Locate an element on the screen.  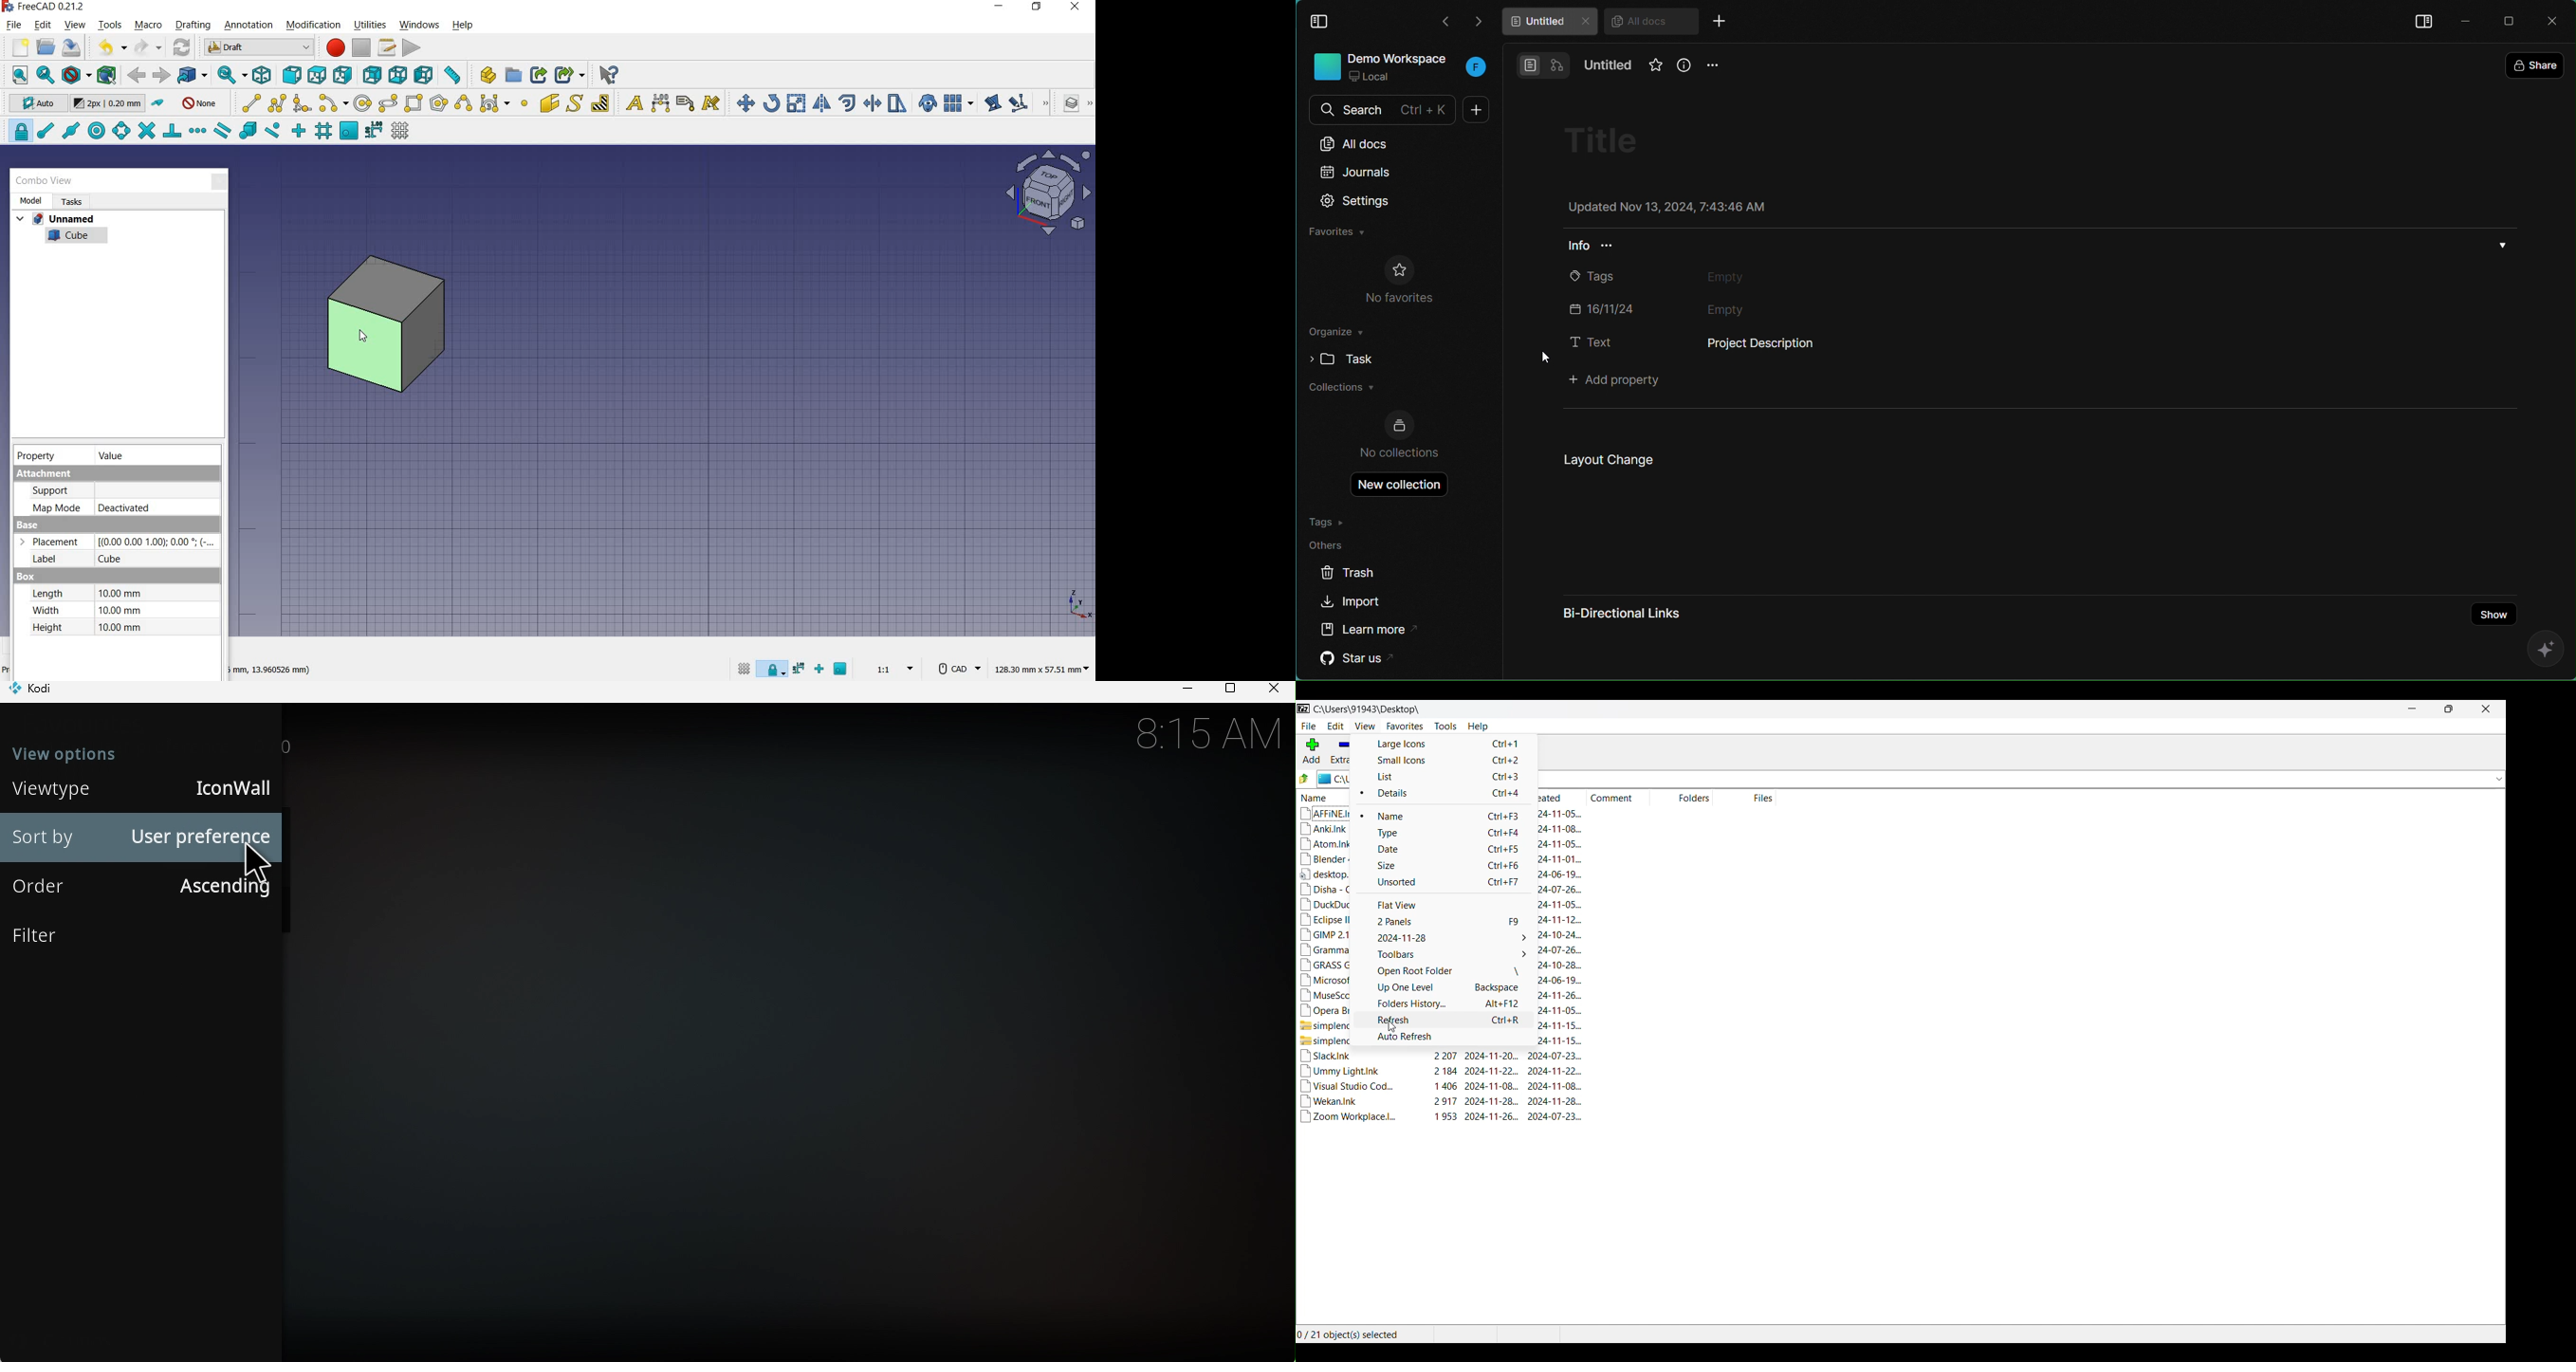
Tools is located at coordinates (1446, 726).